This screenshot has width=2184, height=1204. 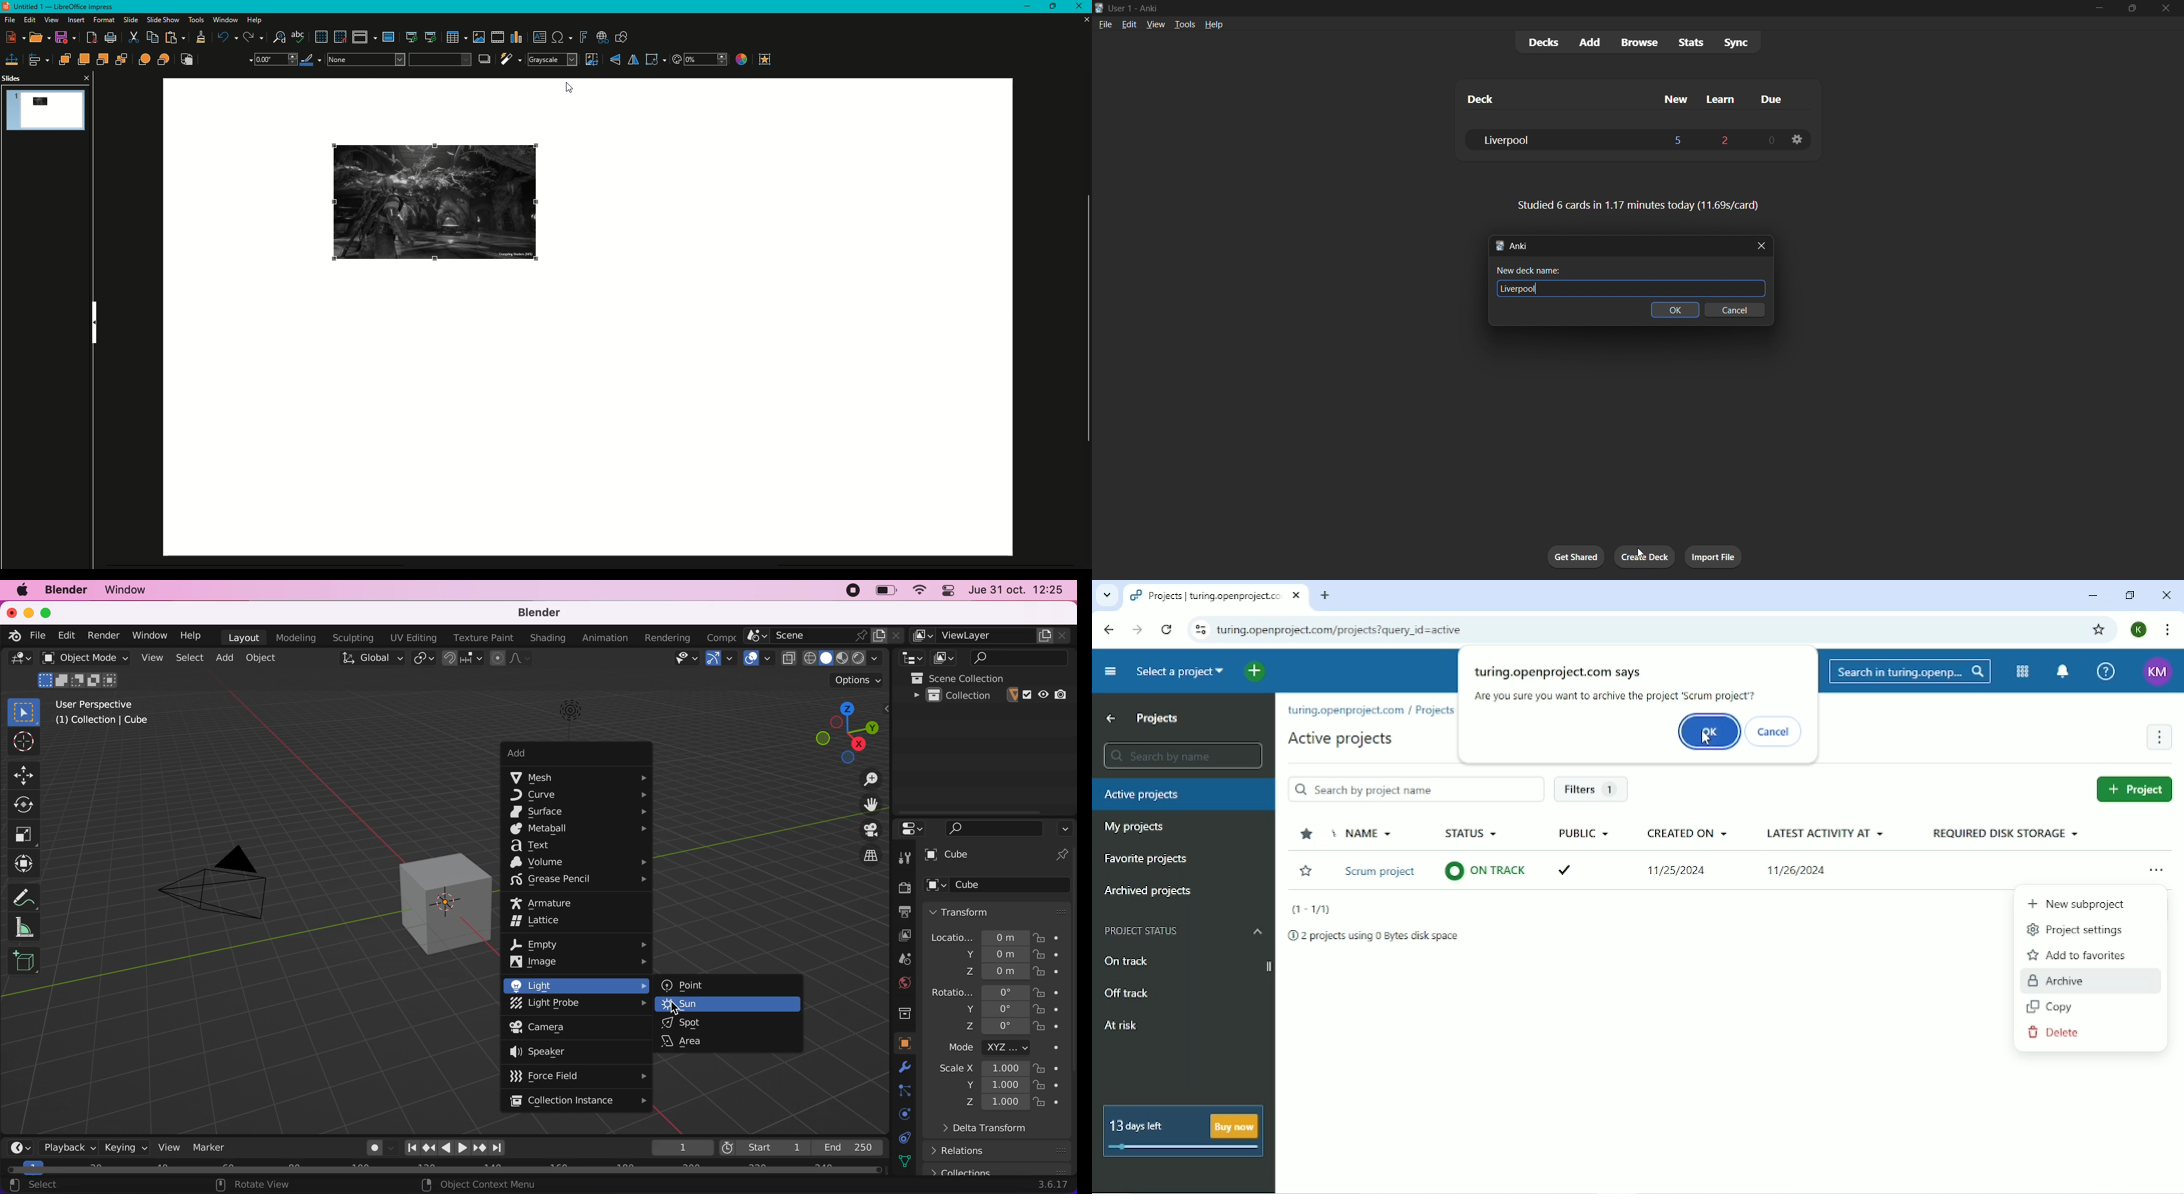 What do you see at coordinates (11, 613) in the screenshot?
I see `close` at bounding box center [11, 613].